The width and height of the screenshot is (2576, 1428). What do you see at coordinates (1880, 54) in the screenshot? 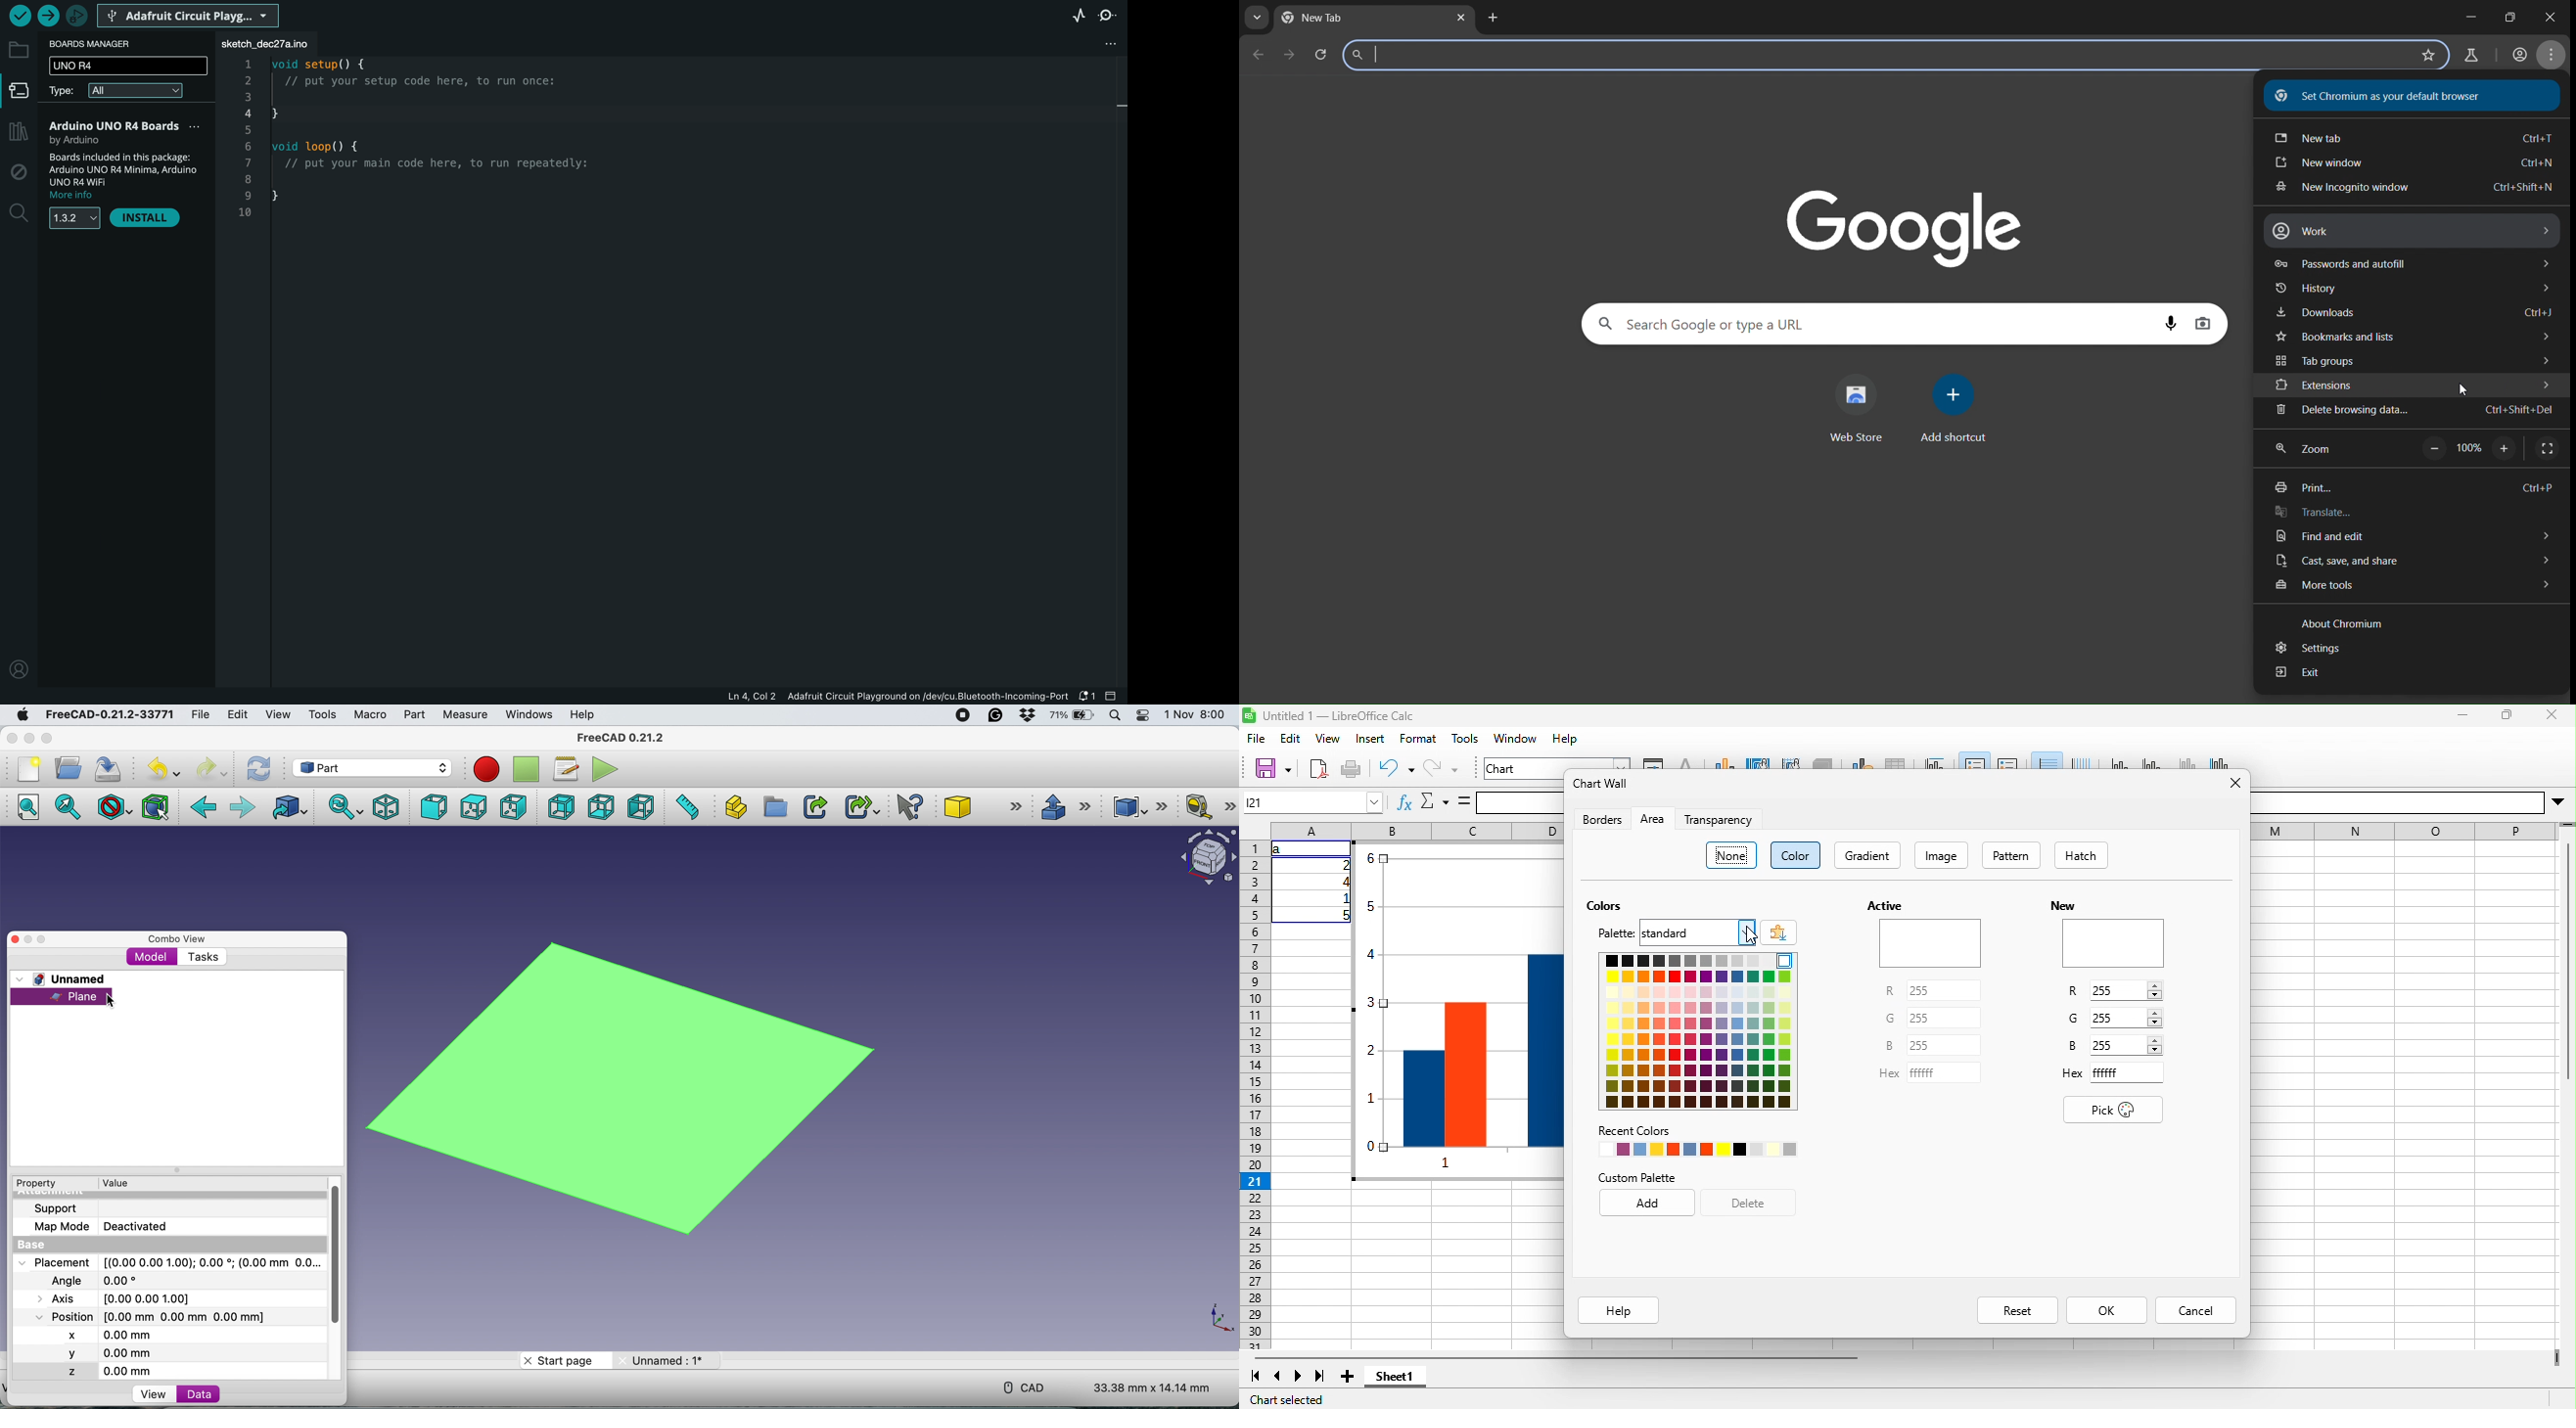
I see `search labs` at bounding box center [1880, 54].